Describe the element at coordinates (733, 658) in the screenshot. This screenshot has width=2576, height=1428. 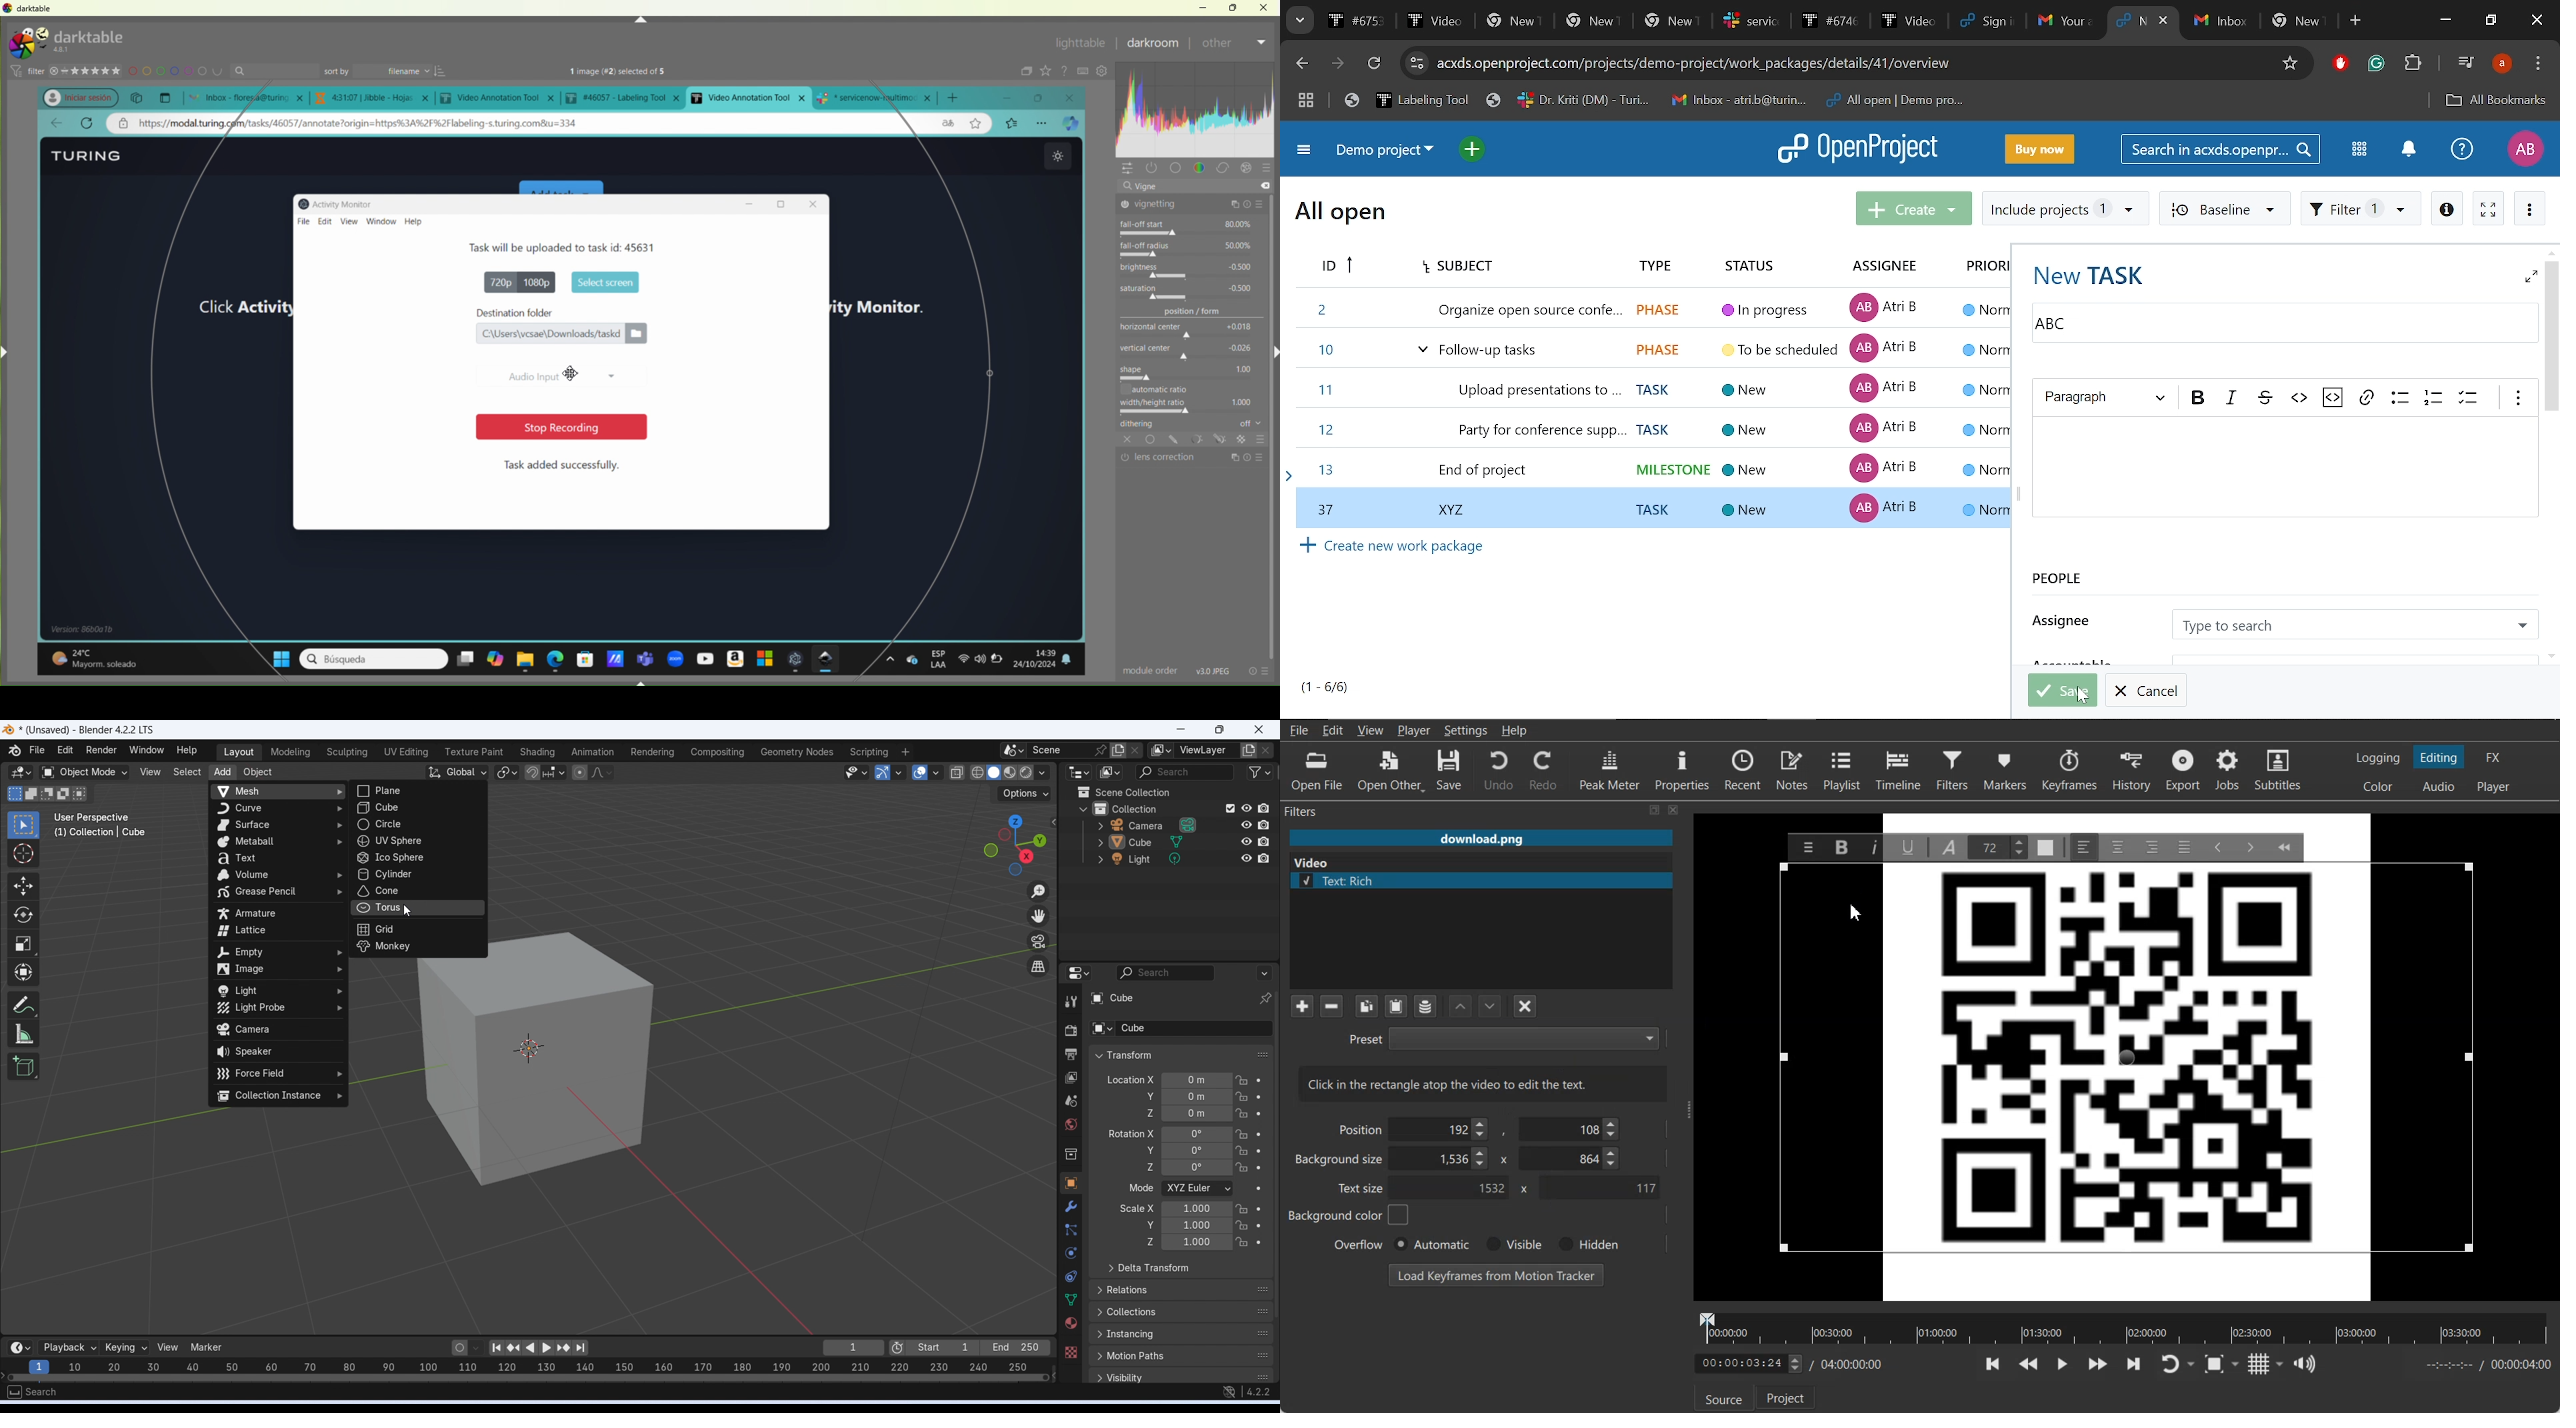
I see `amazon` at that location.